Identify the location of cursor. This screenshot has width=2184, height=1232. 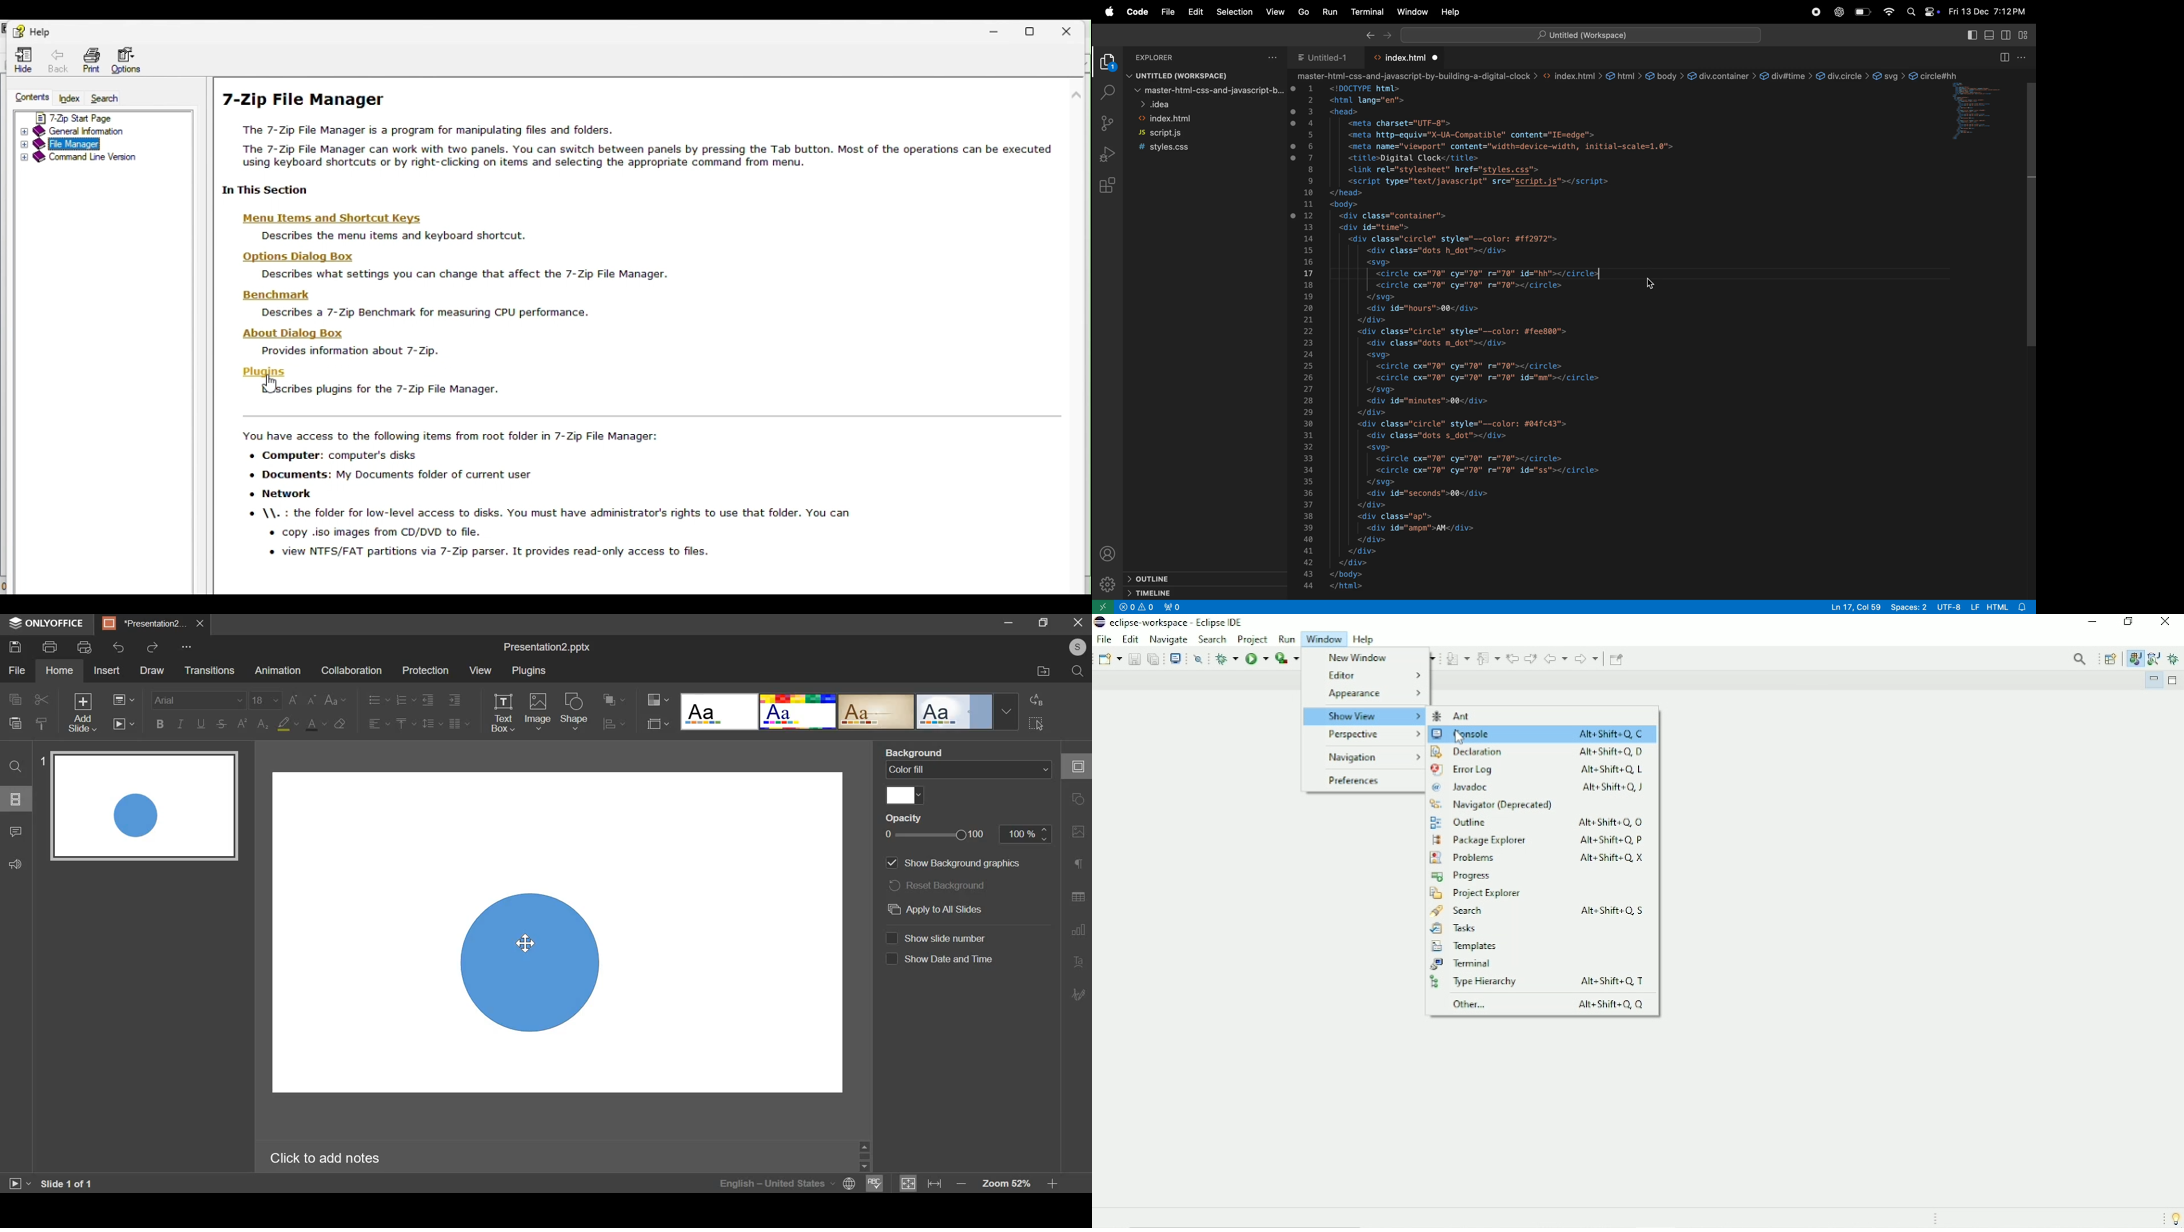
(1653, 285).